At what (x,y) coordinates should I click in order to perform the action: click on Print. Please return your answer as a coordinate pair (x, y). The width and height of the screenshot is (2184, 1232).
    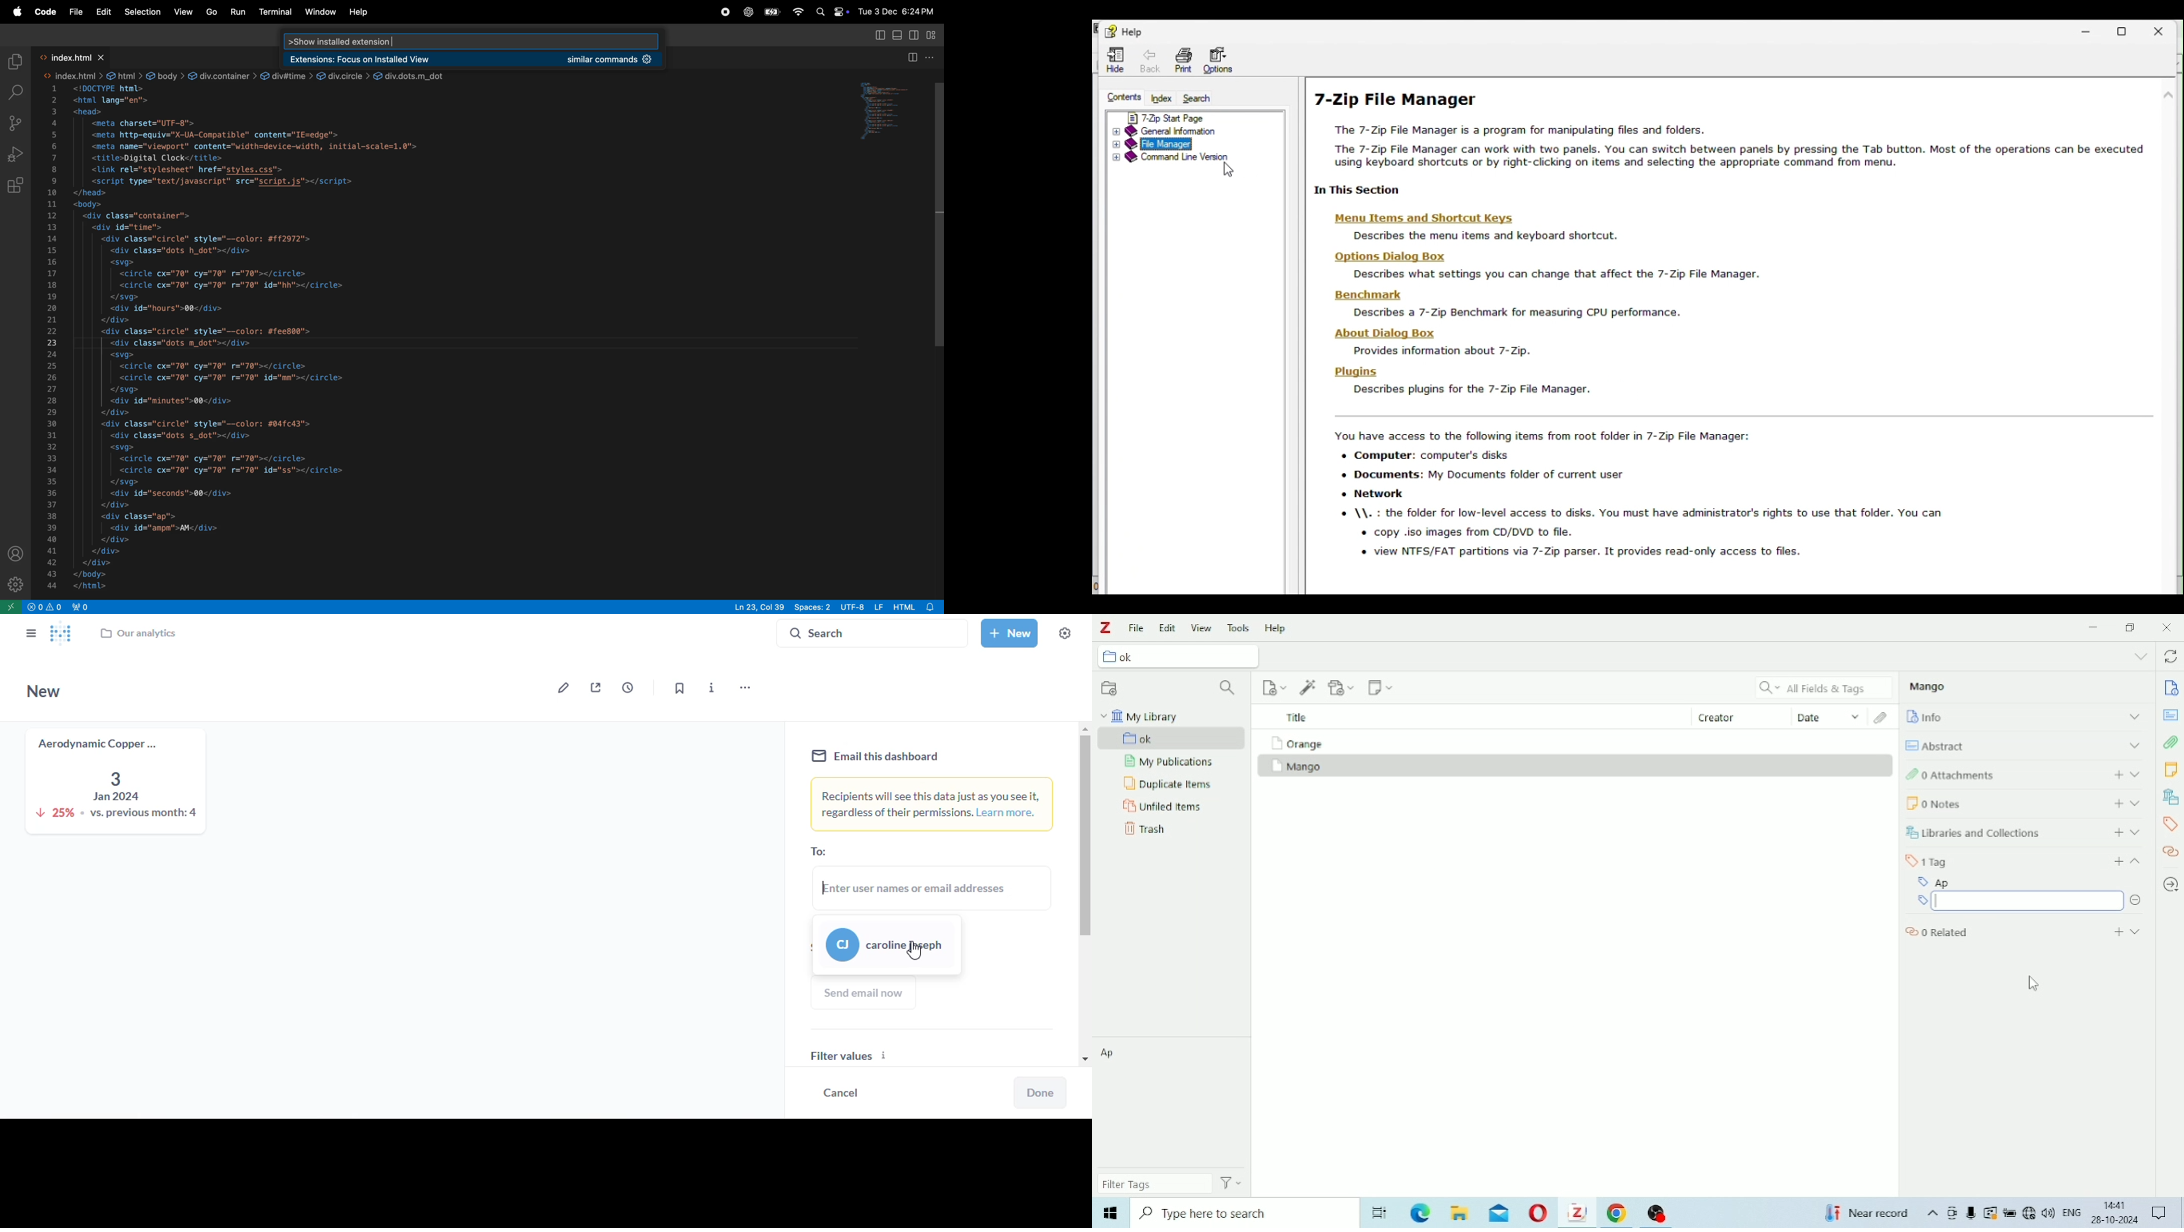
    Looking at the image, I should click on (1184, 61).